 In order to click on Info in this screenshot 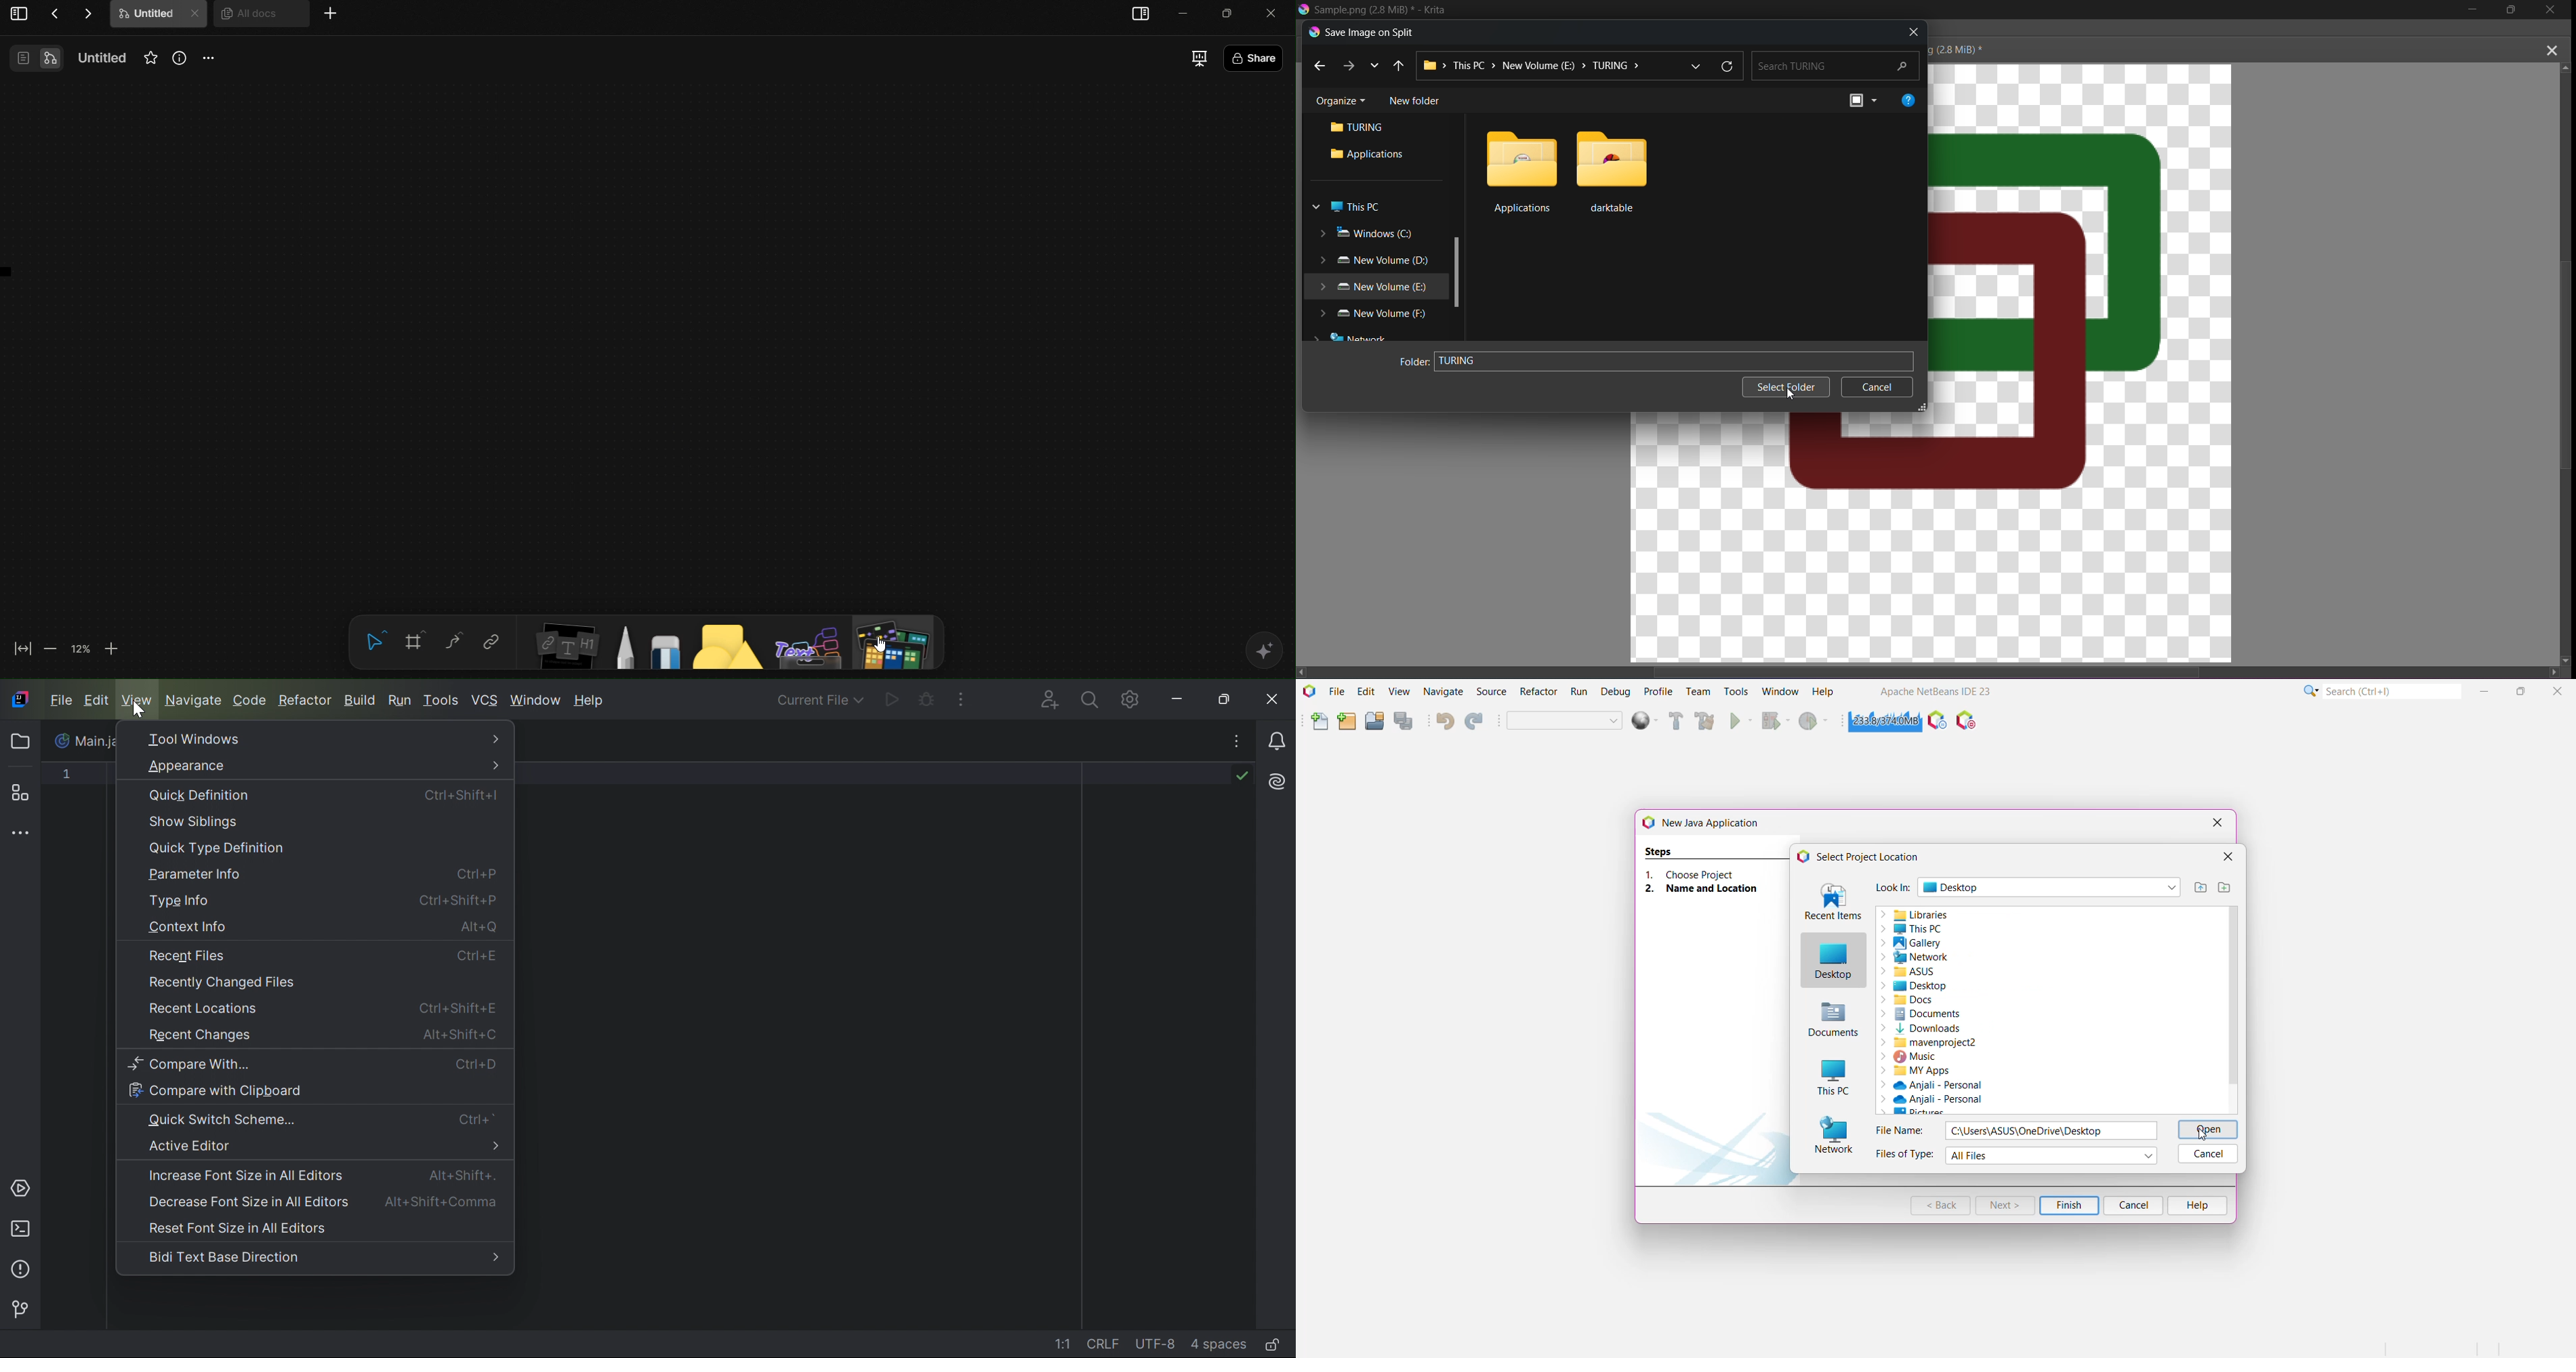, I will do `click(181, 60)`.